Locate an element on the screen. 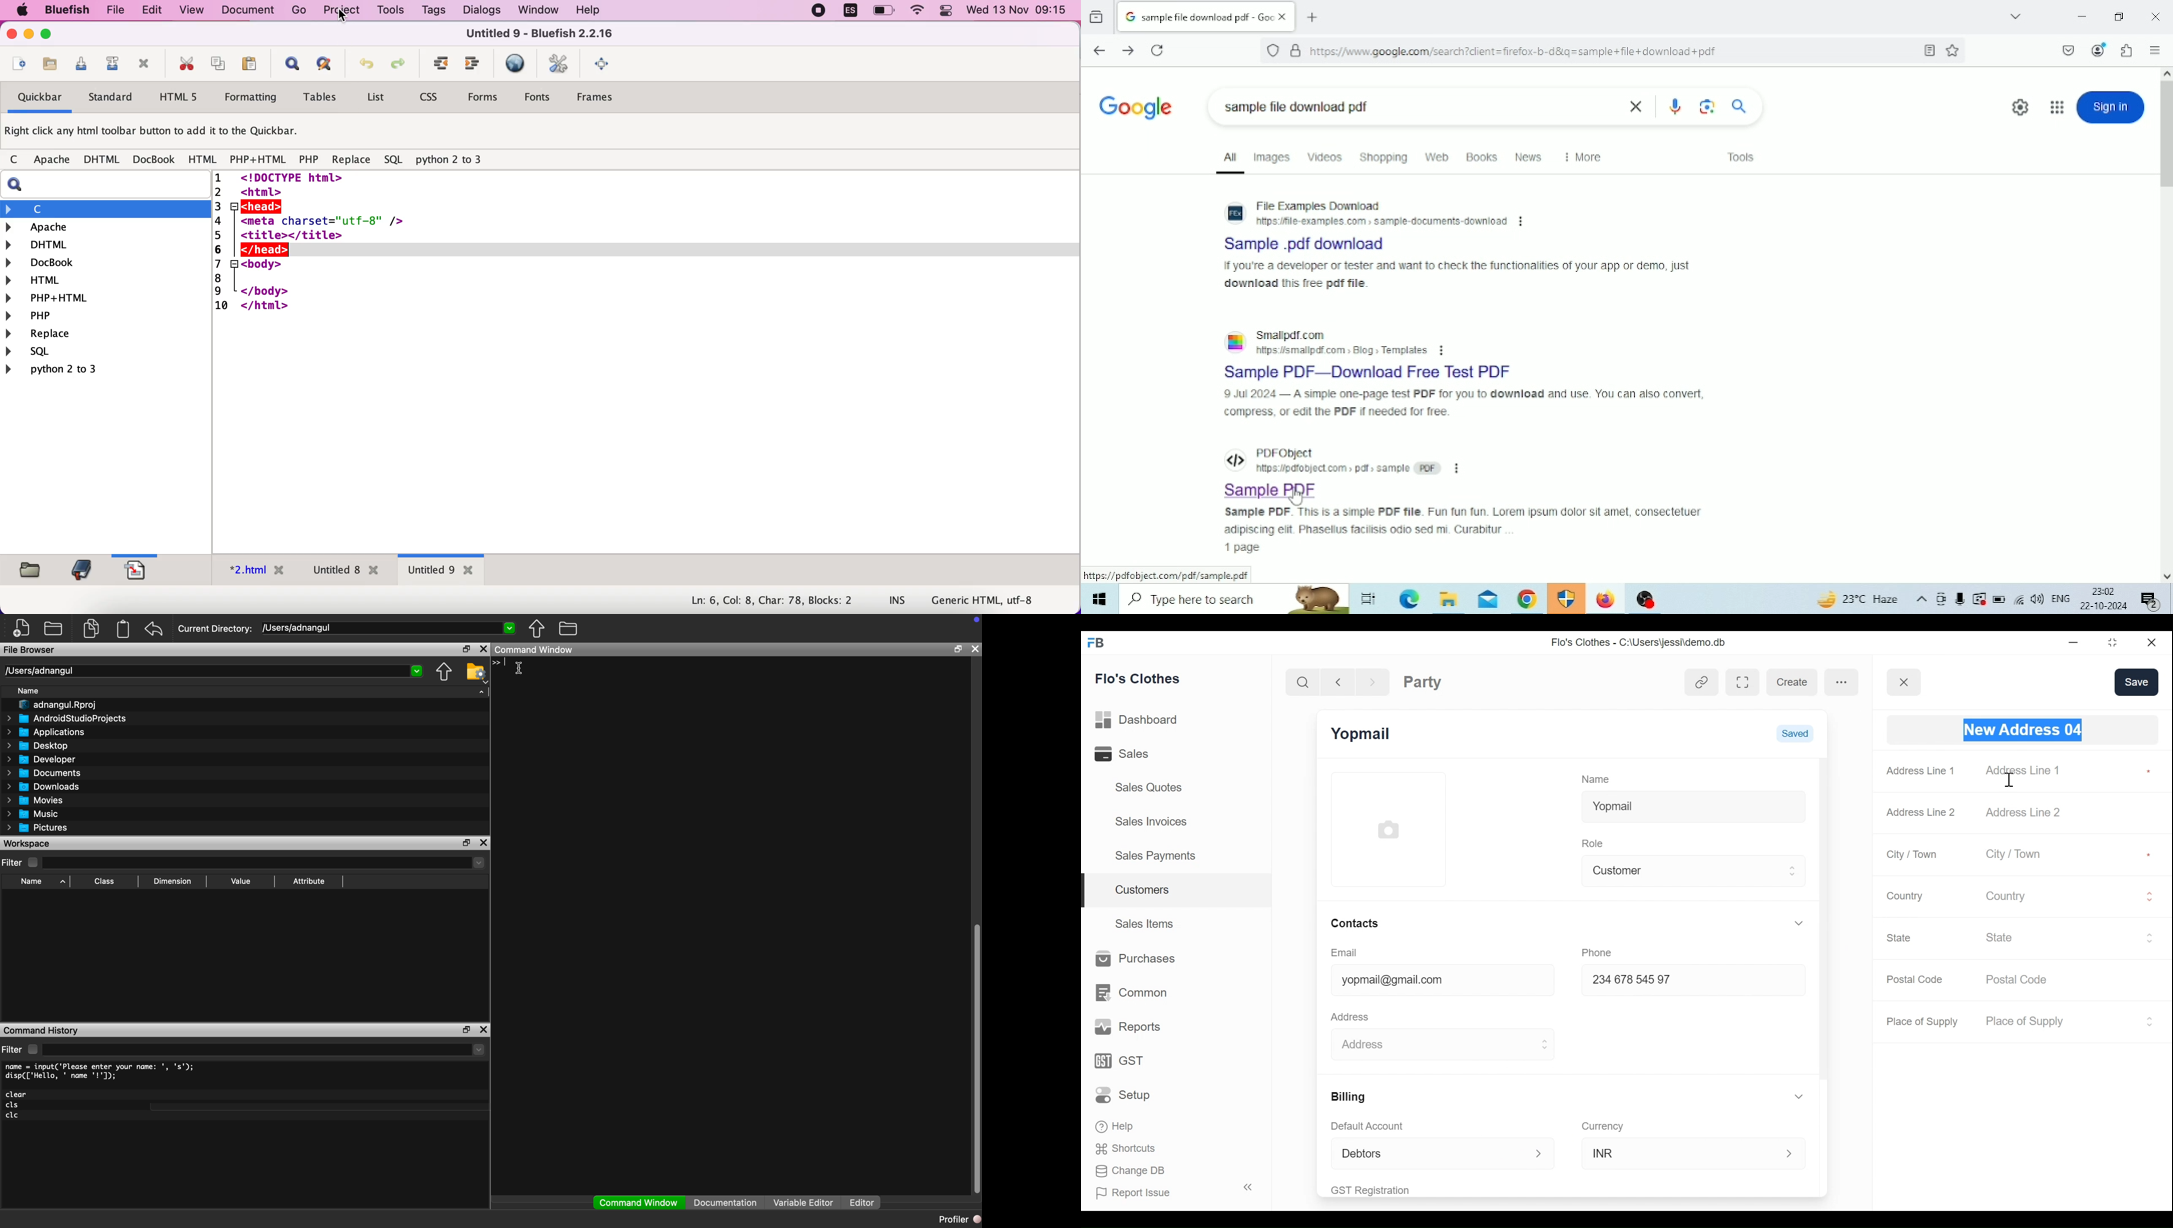 The height and width of the screenshot is (1232, 2184). Dimension is located at coordinates (173, 881).